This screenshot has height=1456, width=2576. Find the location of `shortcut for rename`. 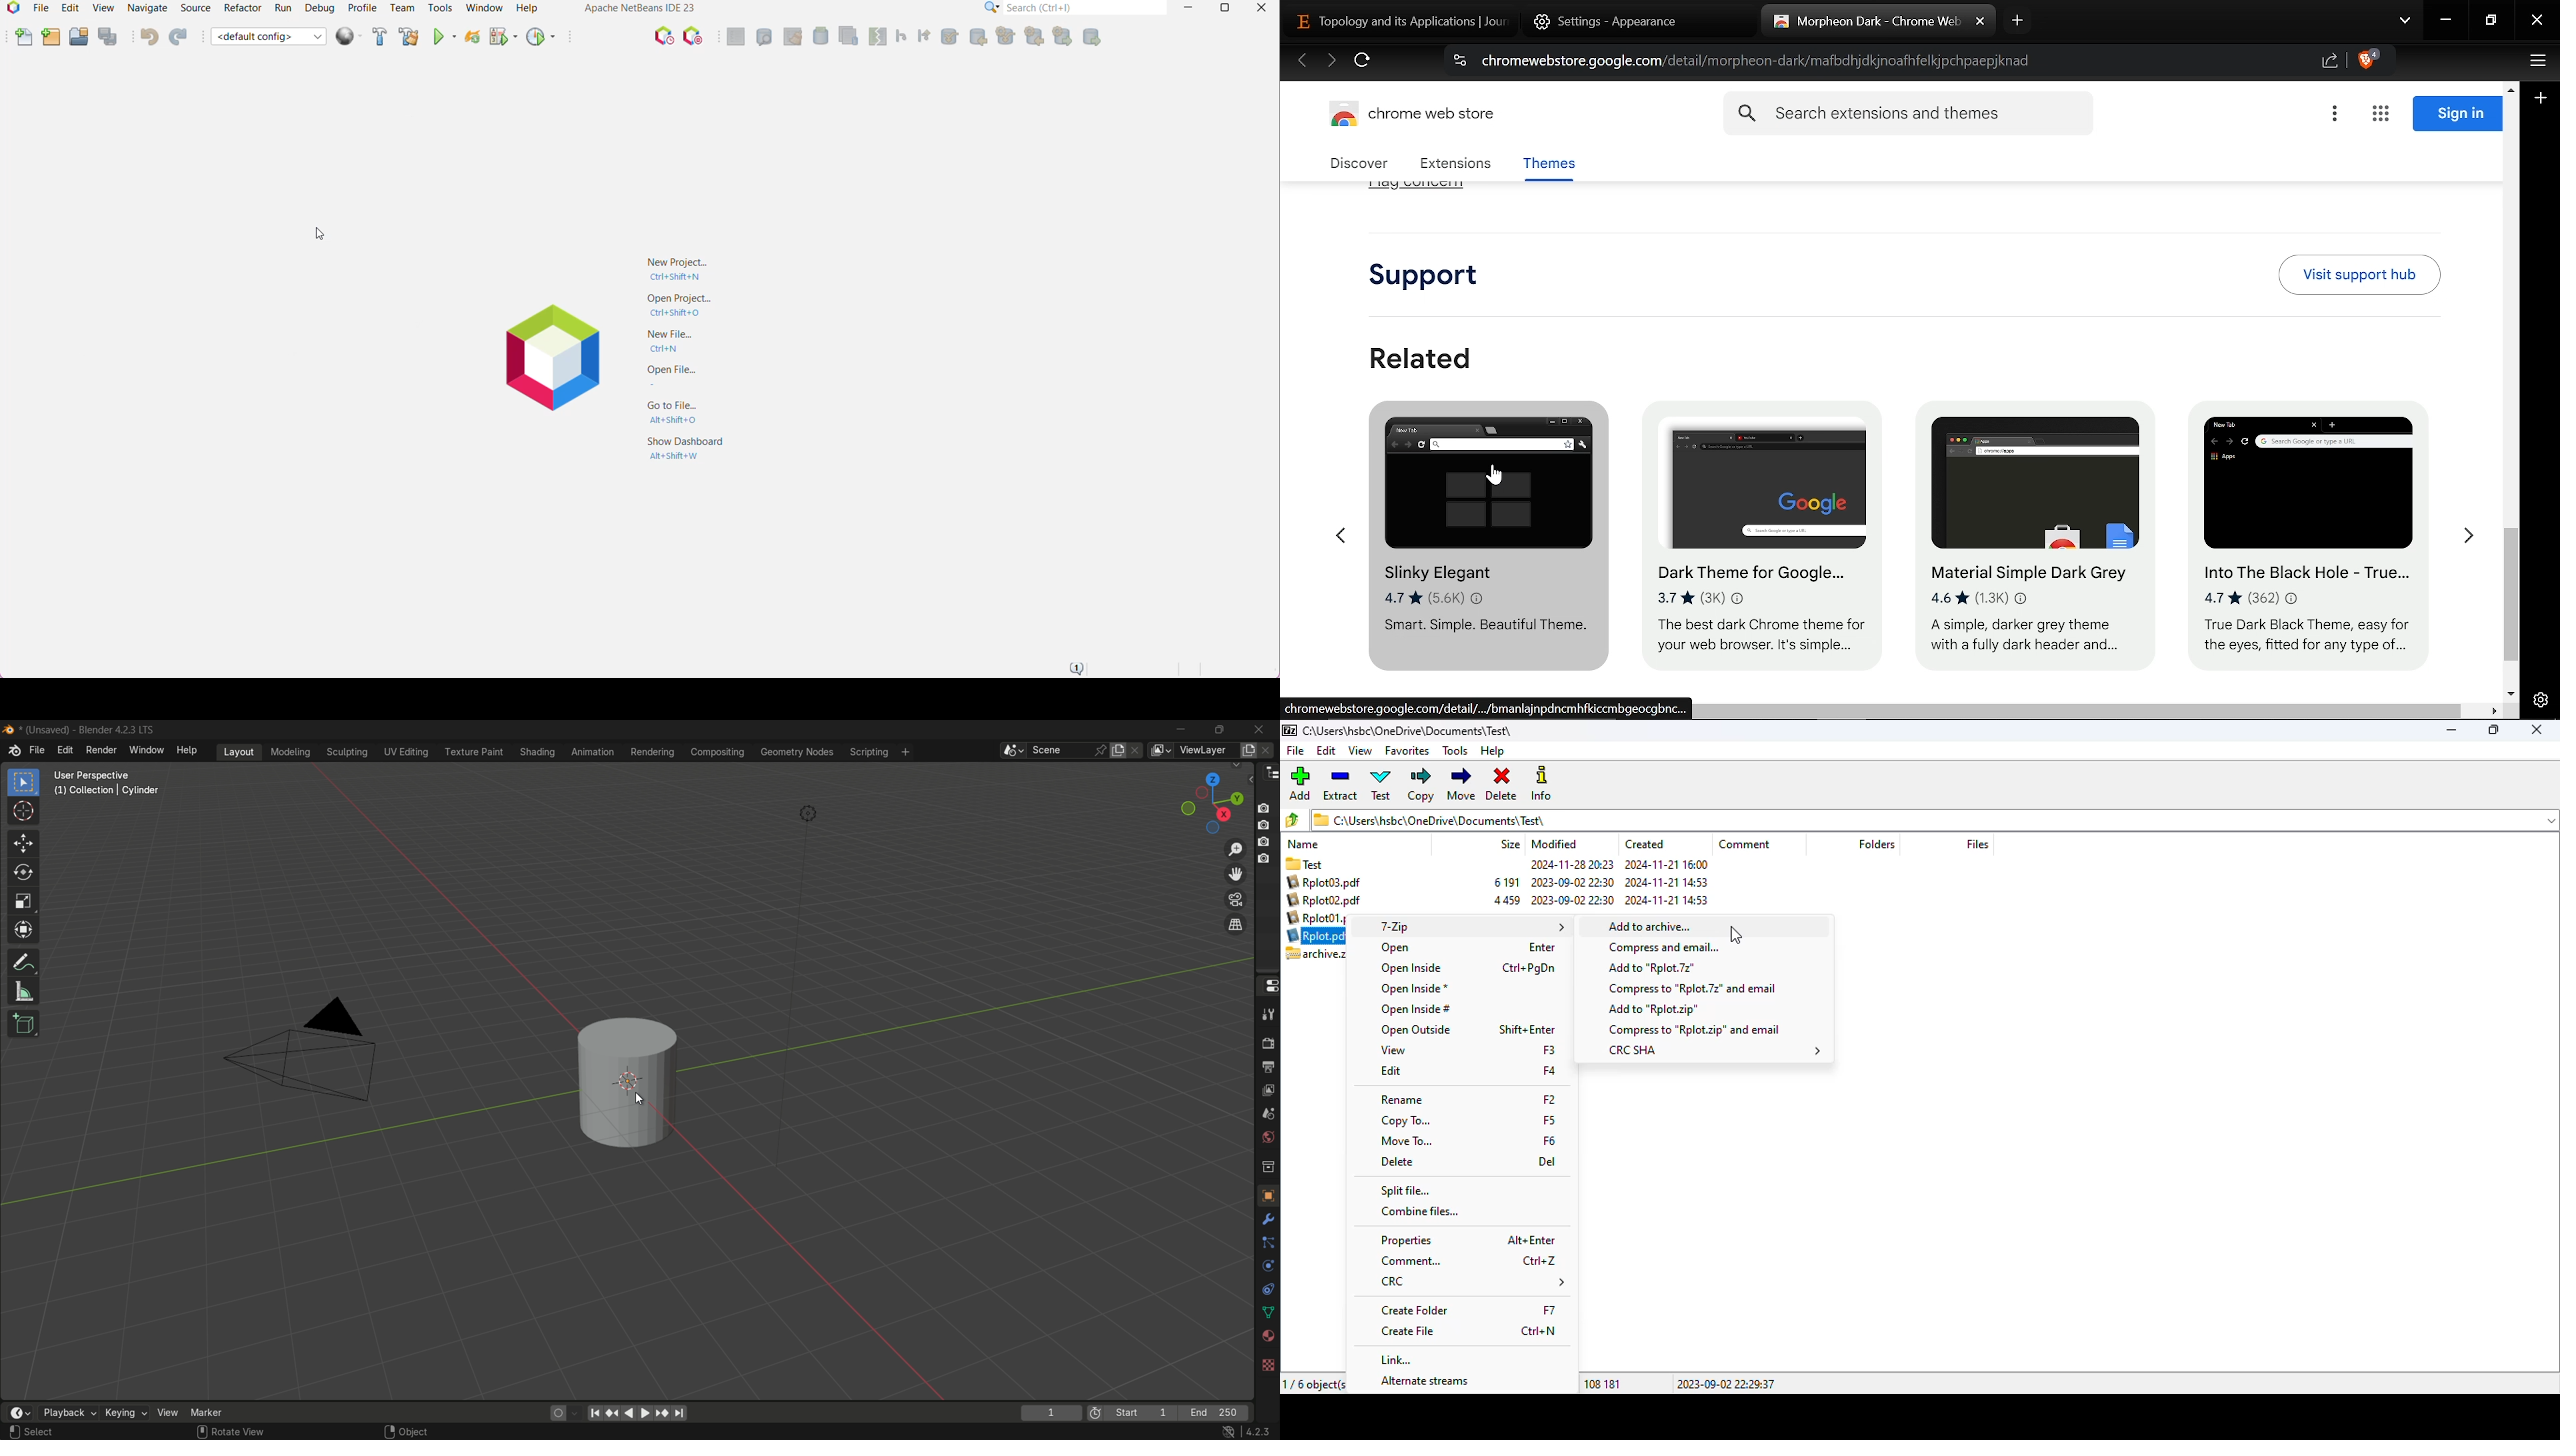

shortcut for rename is located at coordinates (1550, 1100).